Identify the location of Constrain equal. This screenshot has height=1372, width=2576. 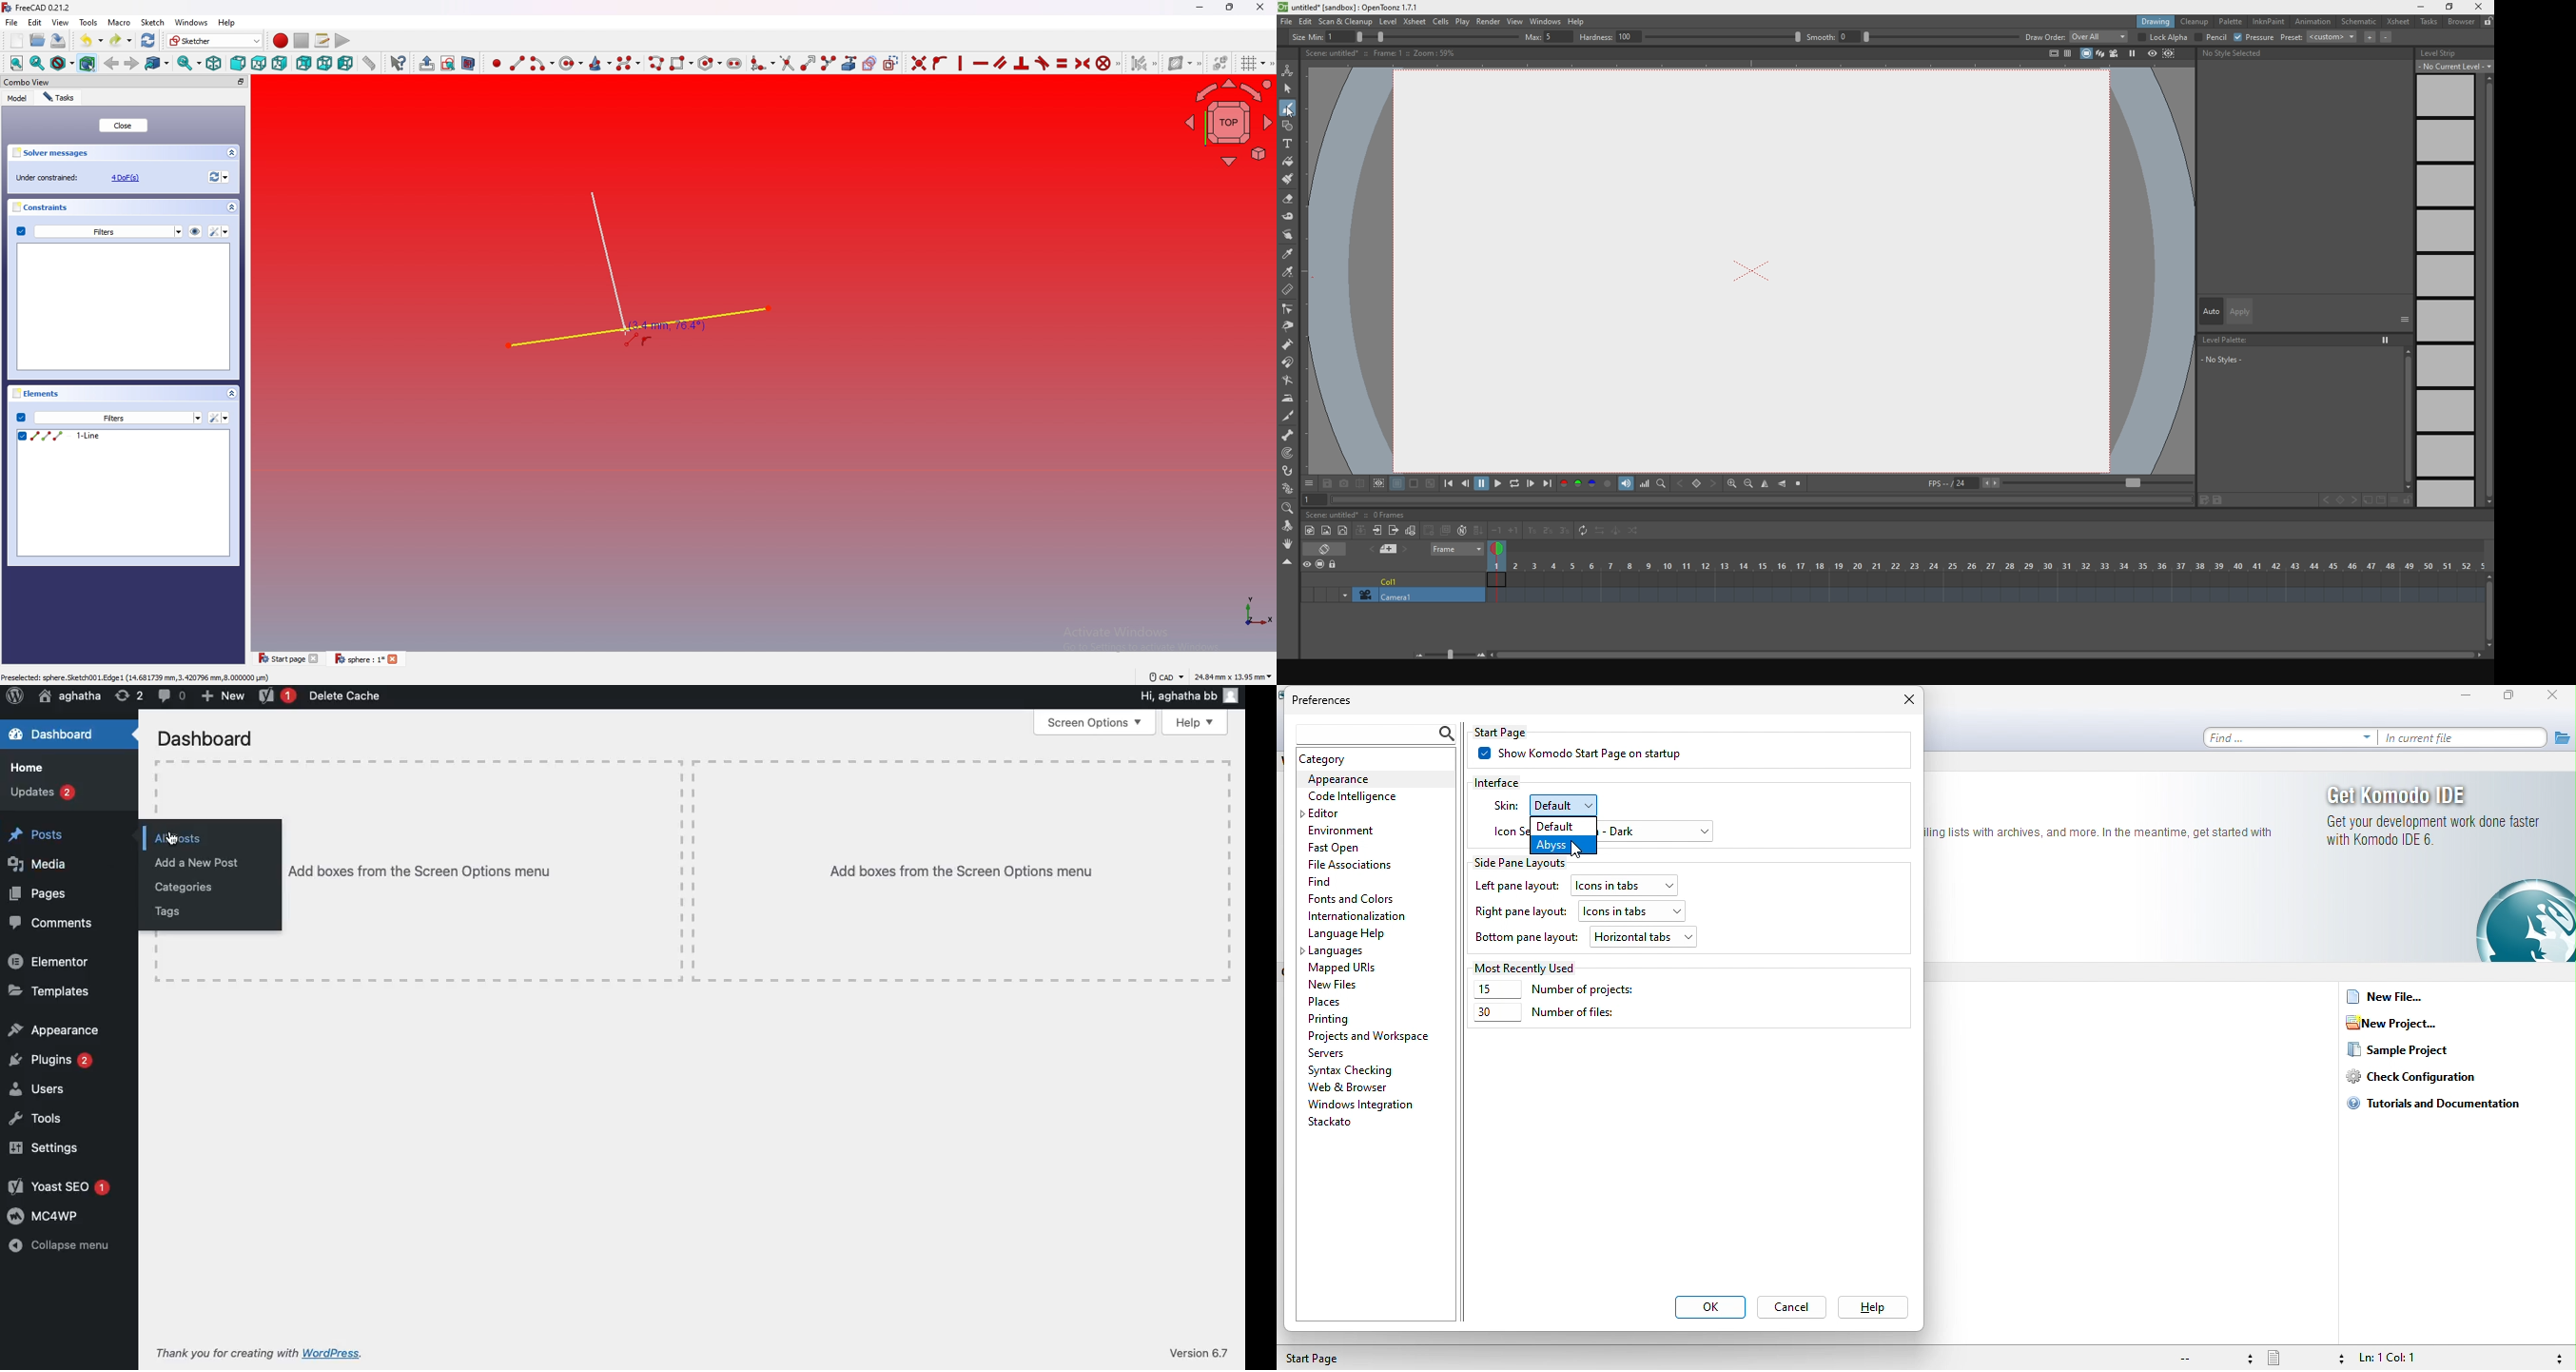
(1062, 63).